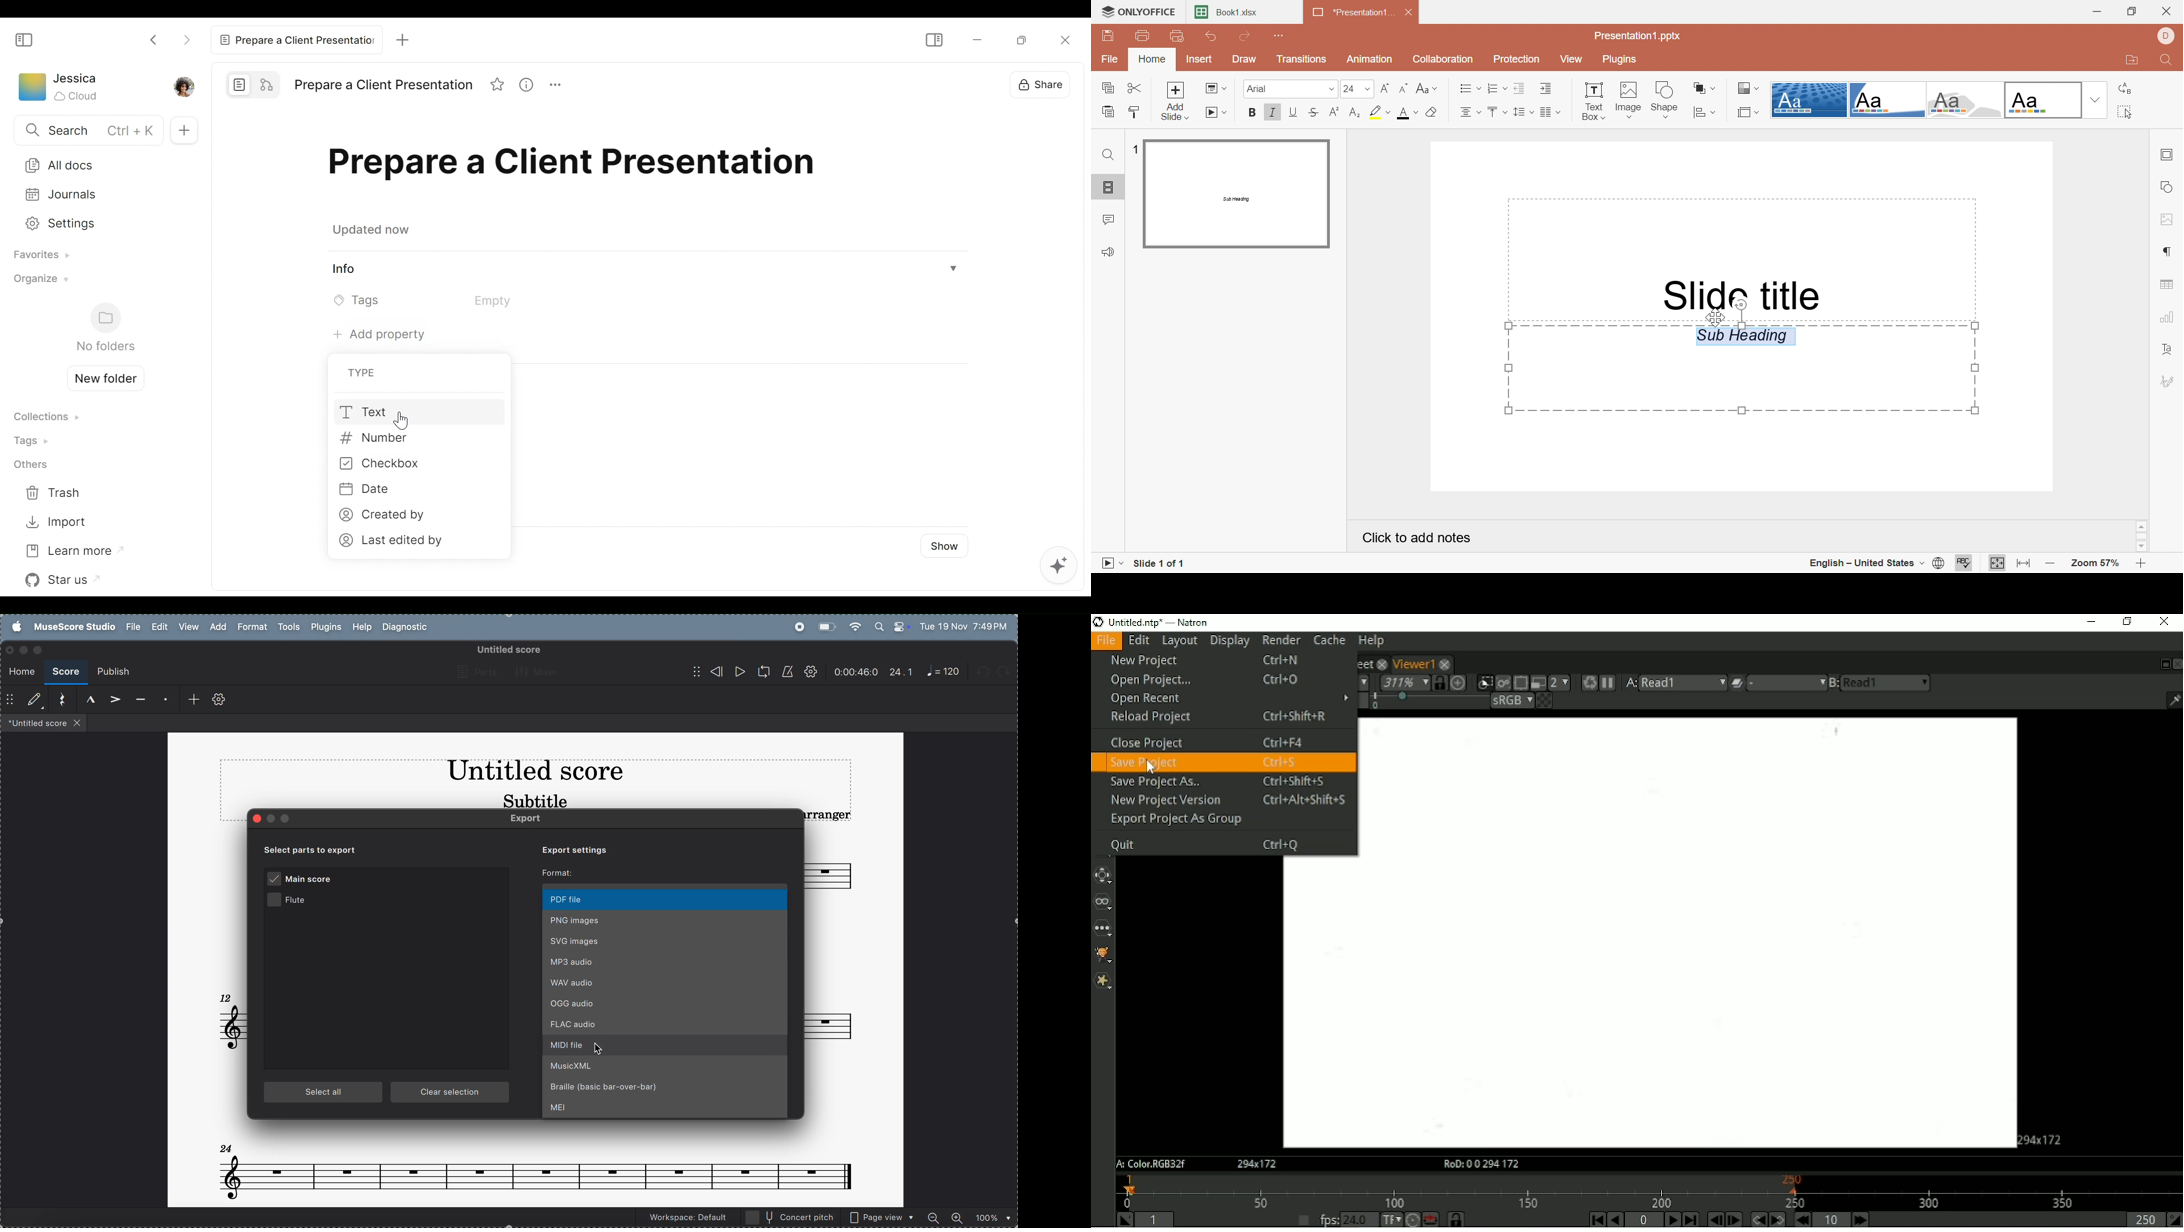  What do you see at coordinates (1939, 562) in the screenshot?
I see `Set document language` at bounding box center [1939, 562].